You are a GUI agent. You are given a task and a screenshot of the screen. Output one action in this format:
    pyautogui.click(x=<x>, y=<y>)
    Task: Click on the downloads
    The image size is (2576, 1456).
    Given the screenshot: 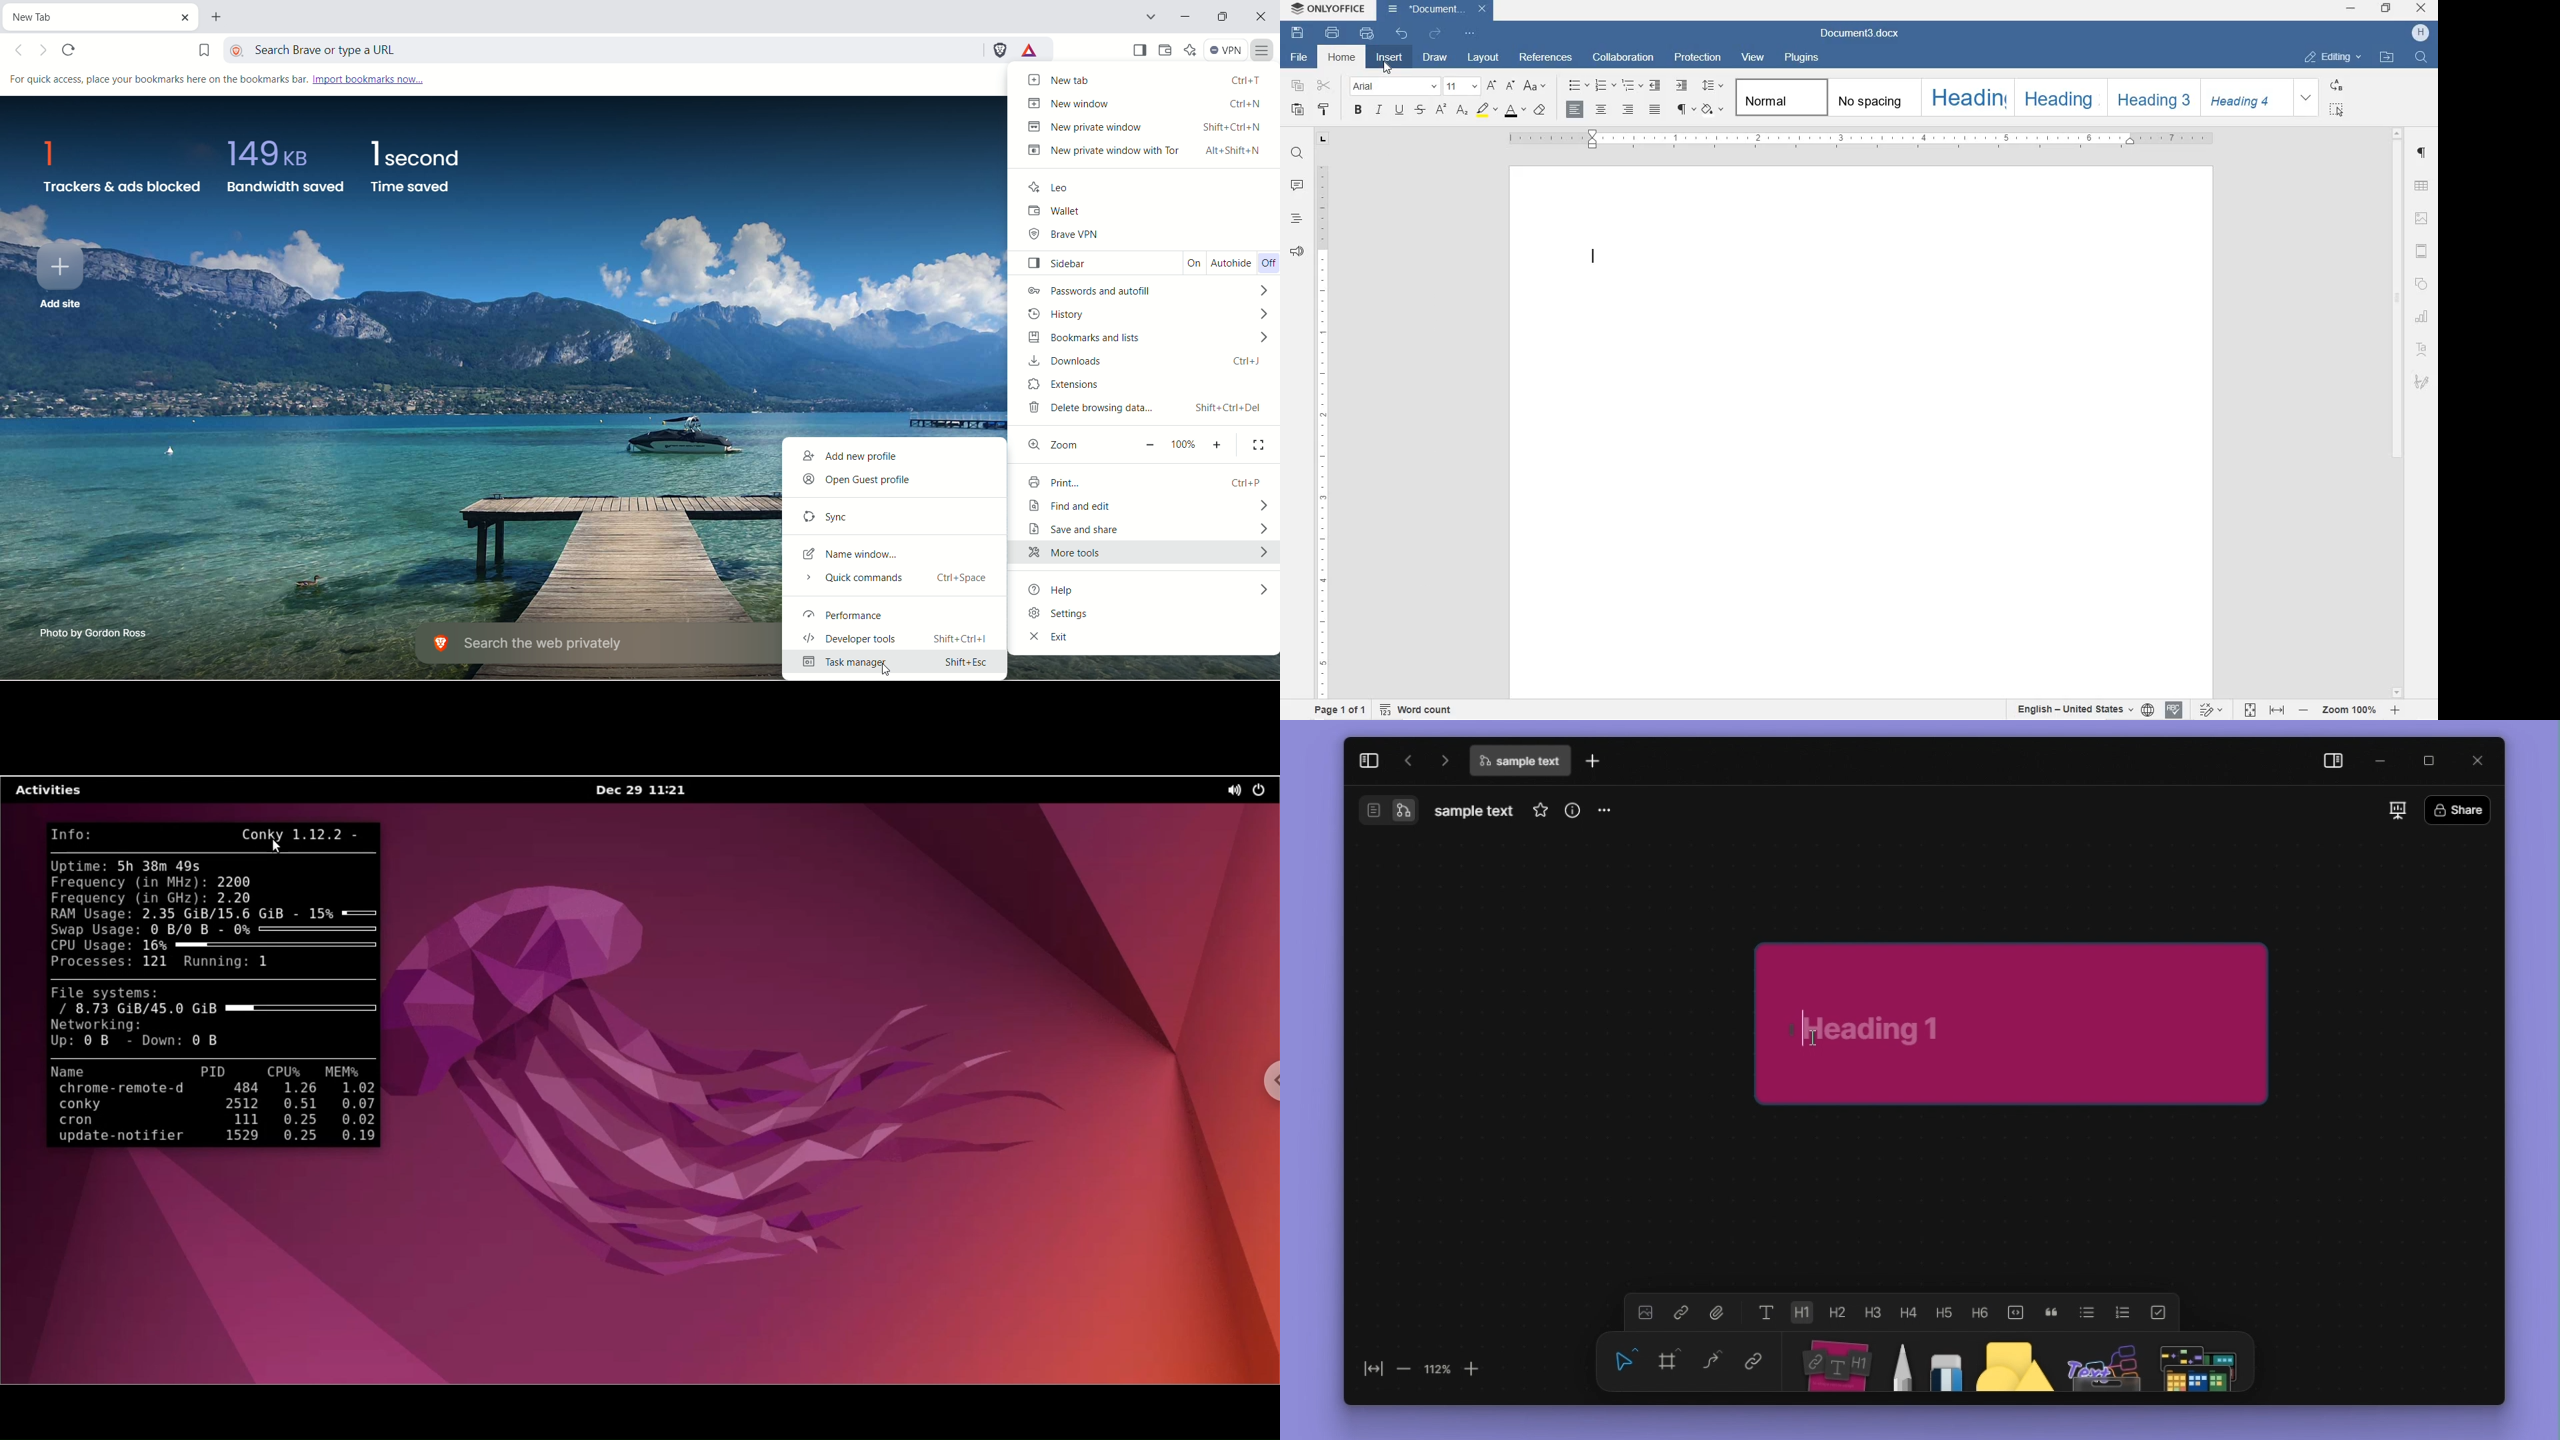 What is the action you would take?
    pyautogui.click(x=1146, y=363)
    